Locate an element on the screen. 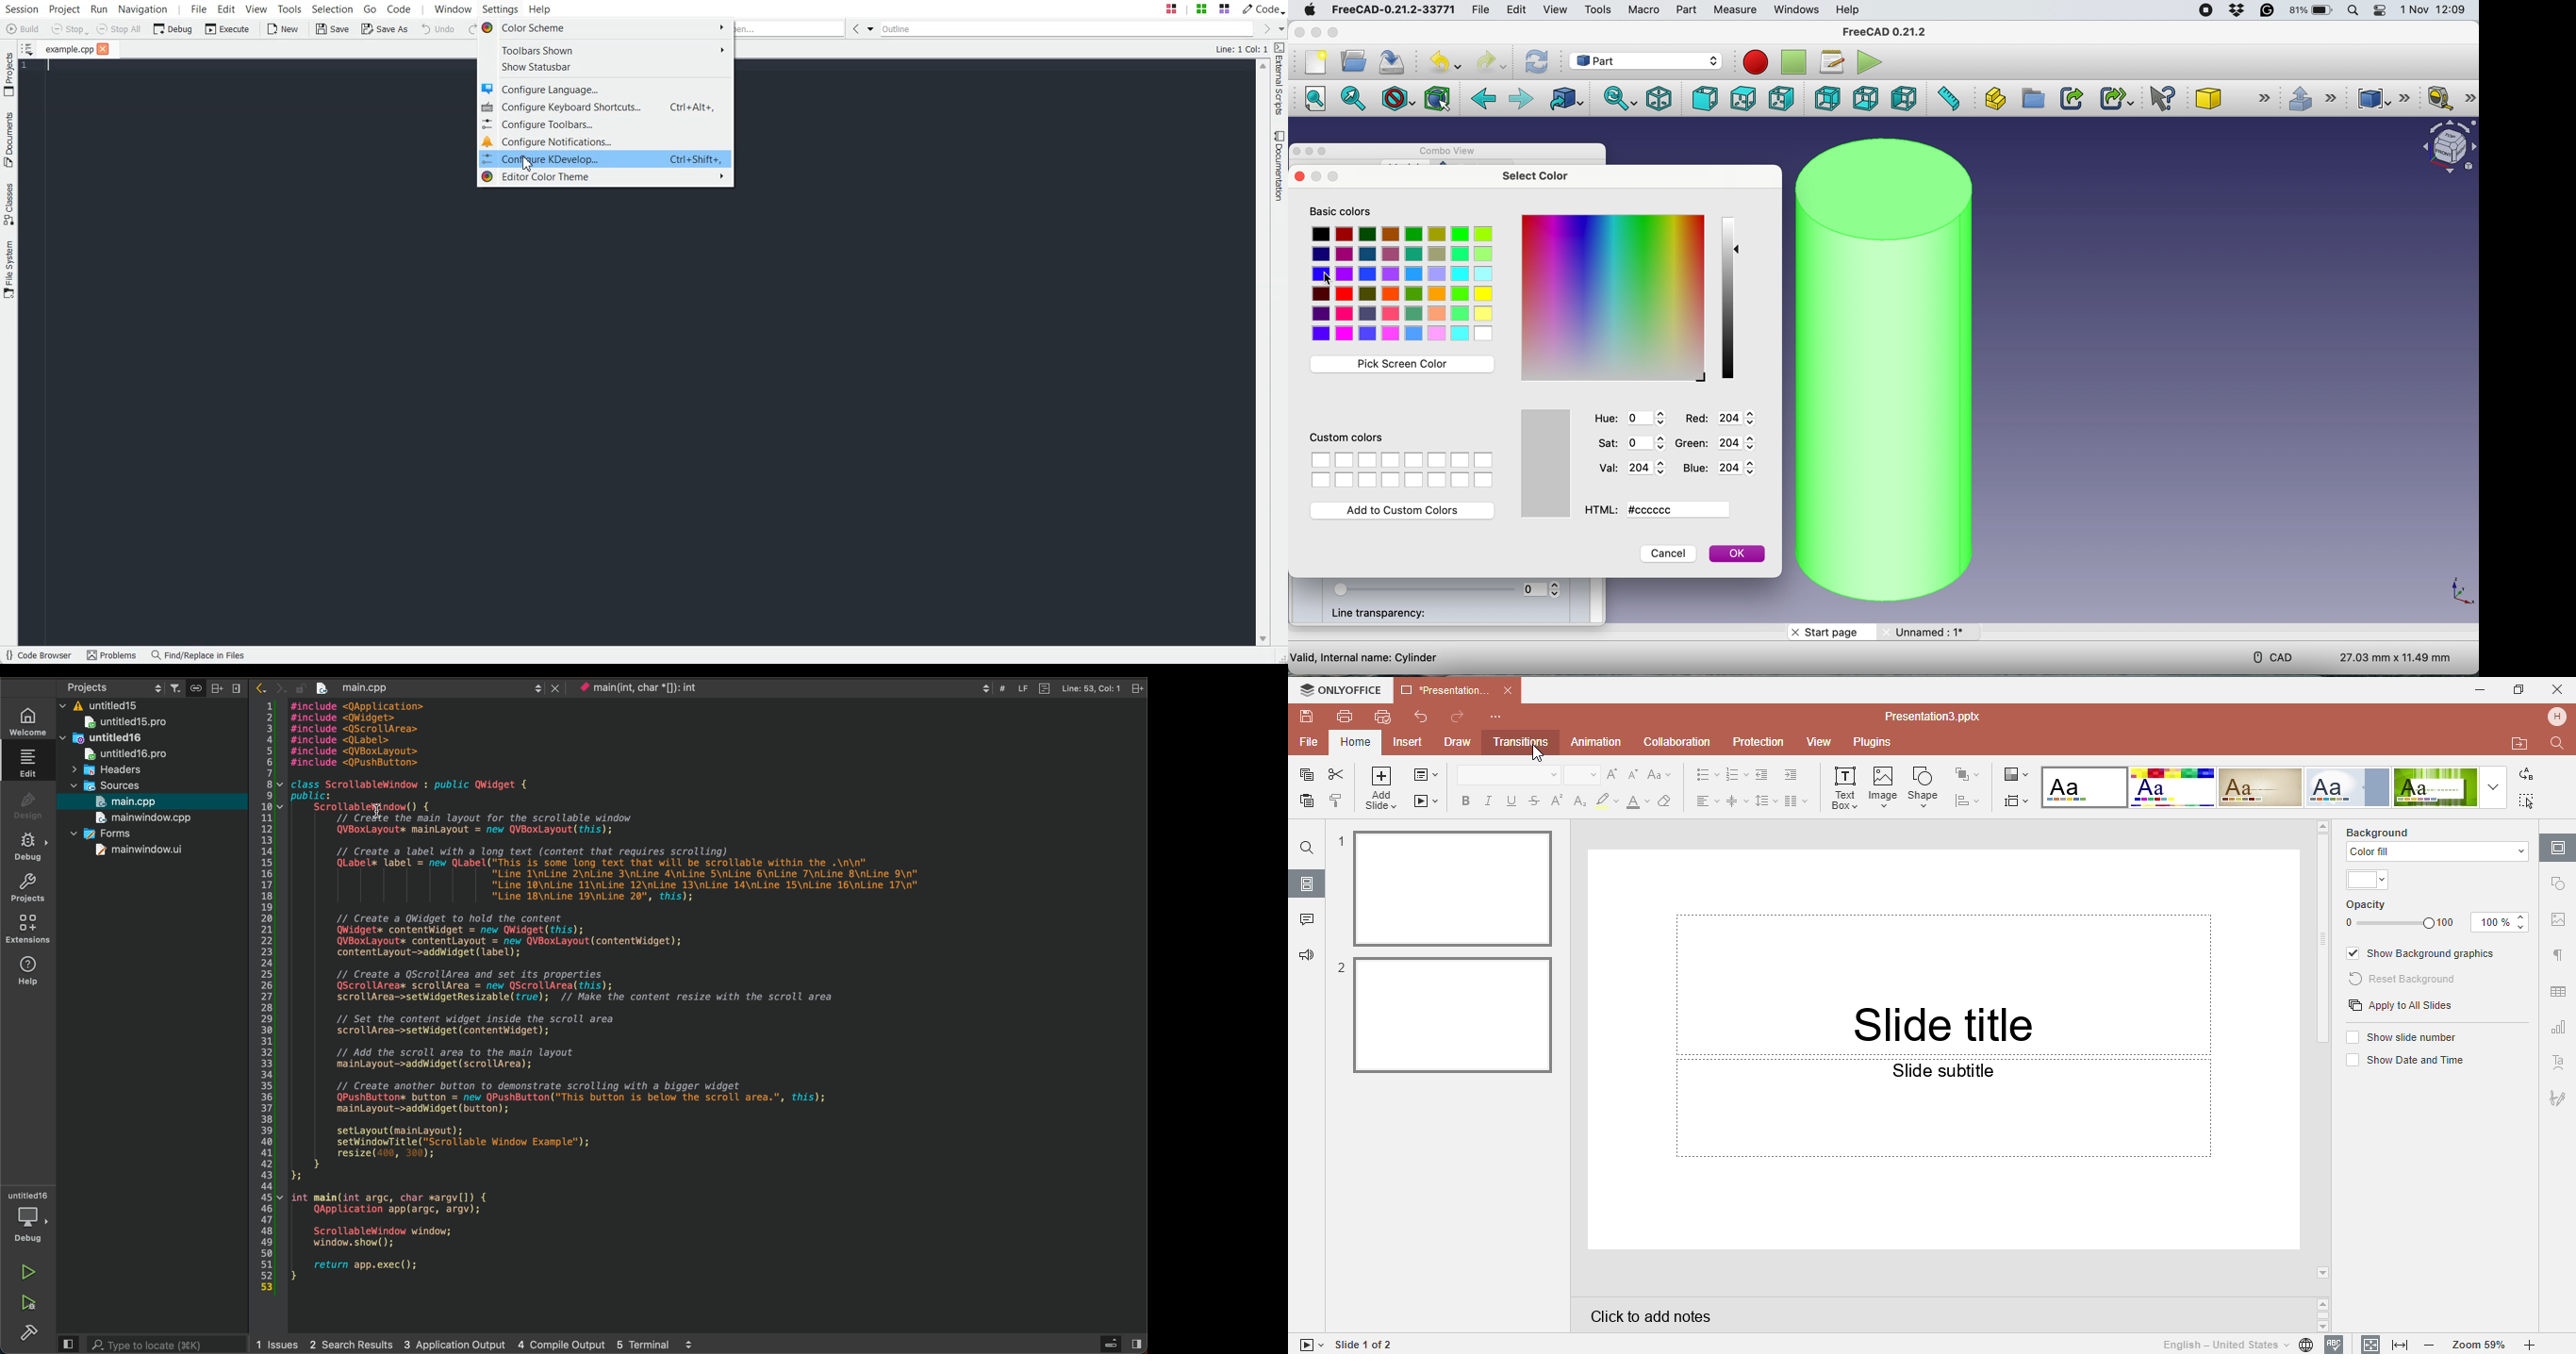 The width and height of the screenshot is (2576, 1372). forms is located at coordinates (116, 834).